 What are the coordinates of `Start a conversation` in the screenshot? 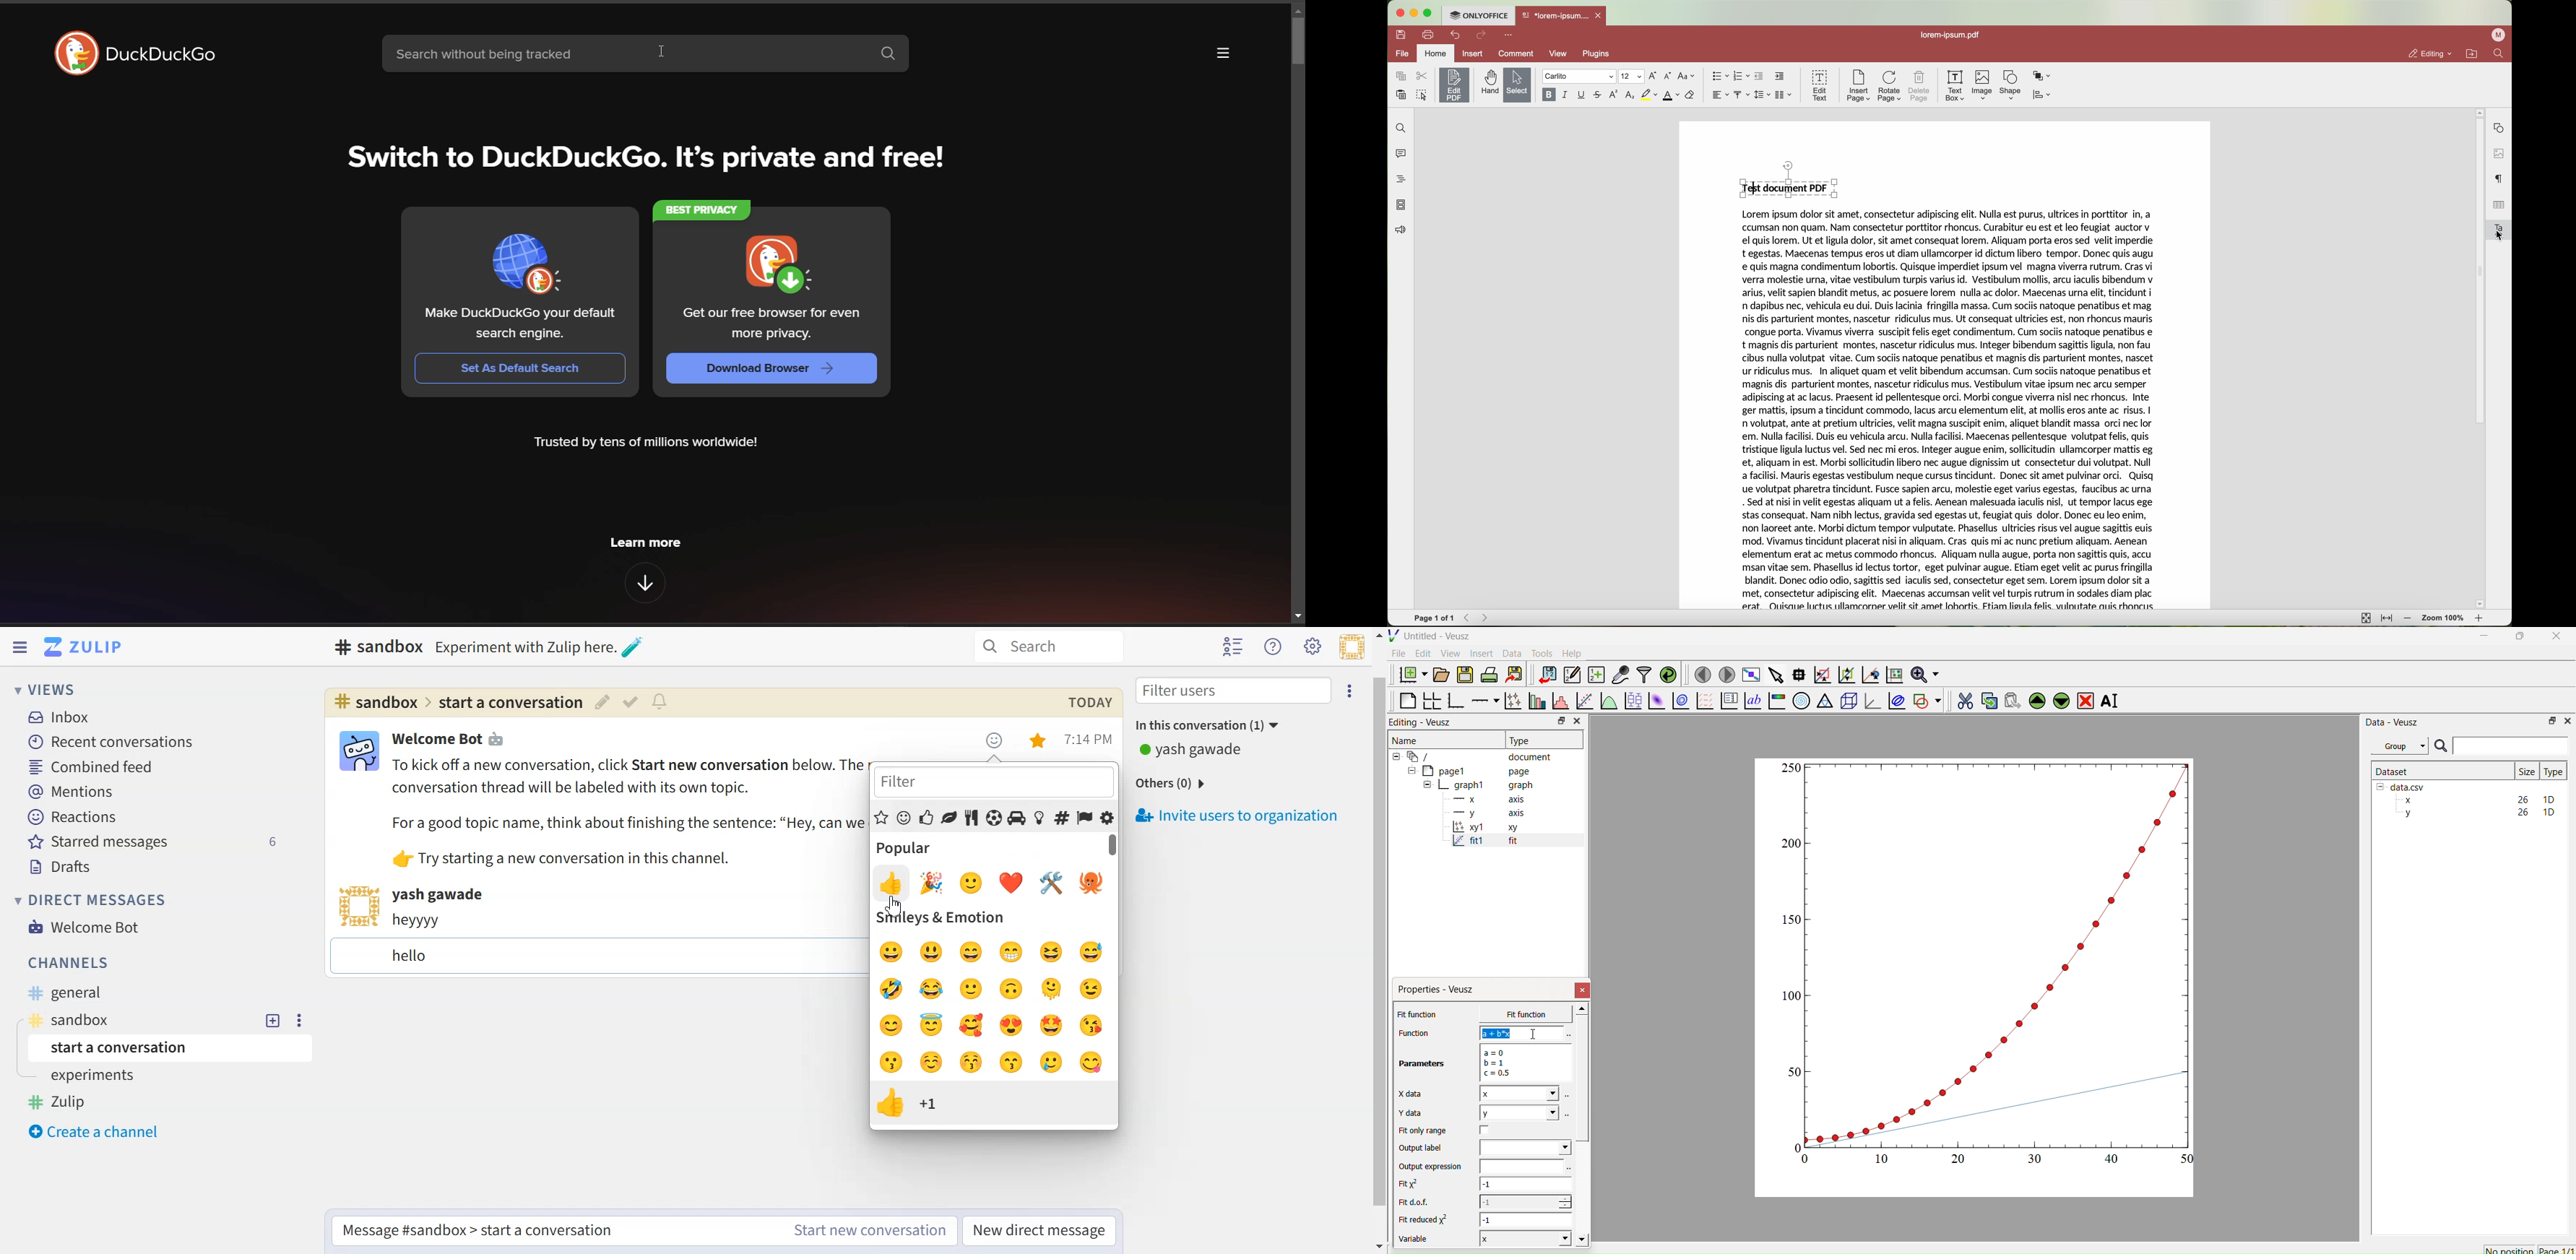 It's located at (552, 1233).